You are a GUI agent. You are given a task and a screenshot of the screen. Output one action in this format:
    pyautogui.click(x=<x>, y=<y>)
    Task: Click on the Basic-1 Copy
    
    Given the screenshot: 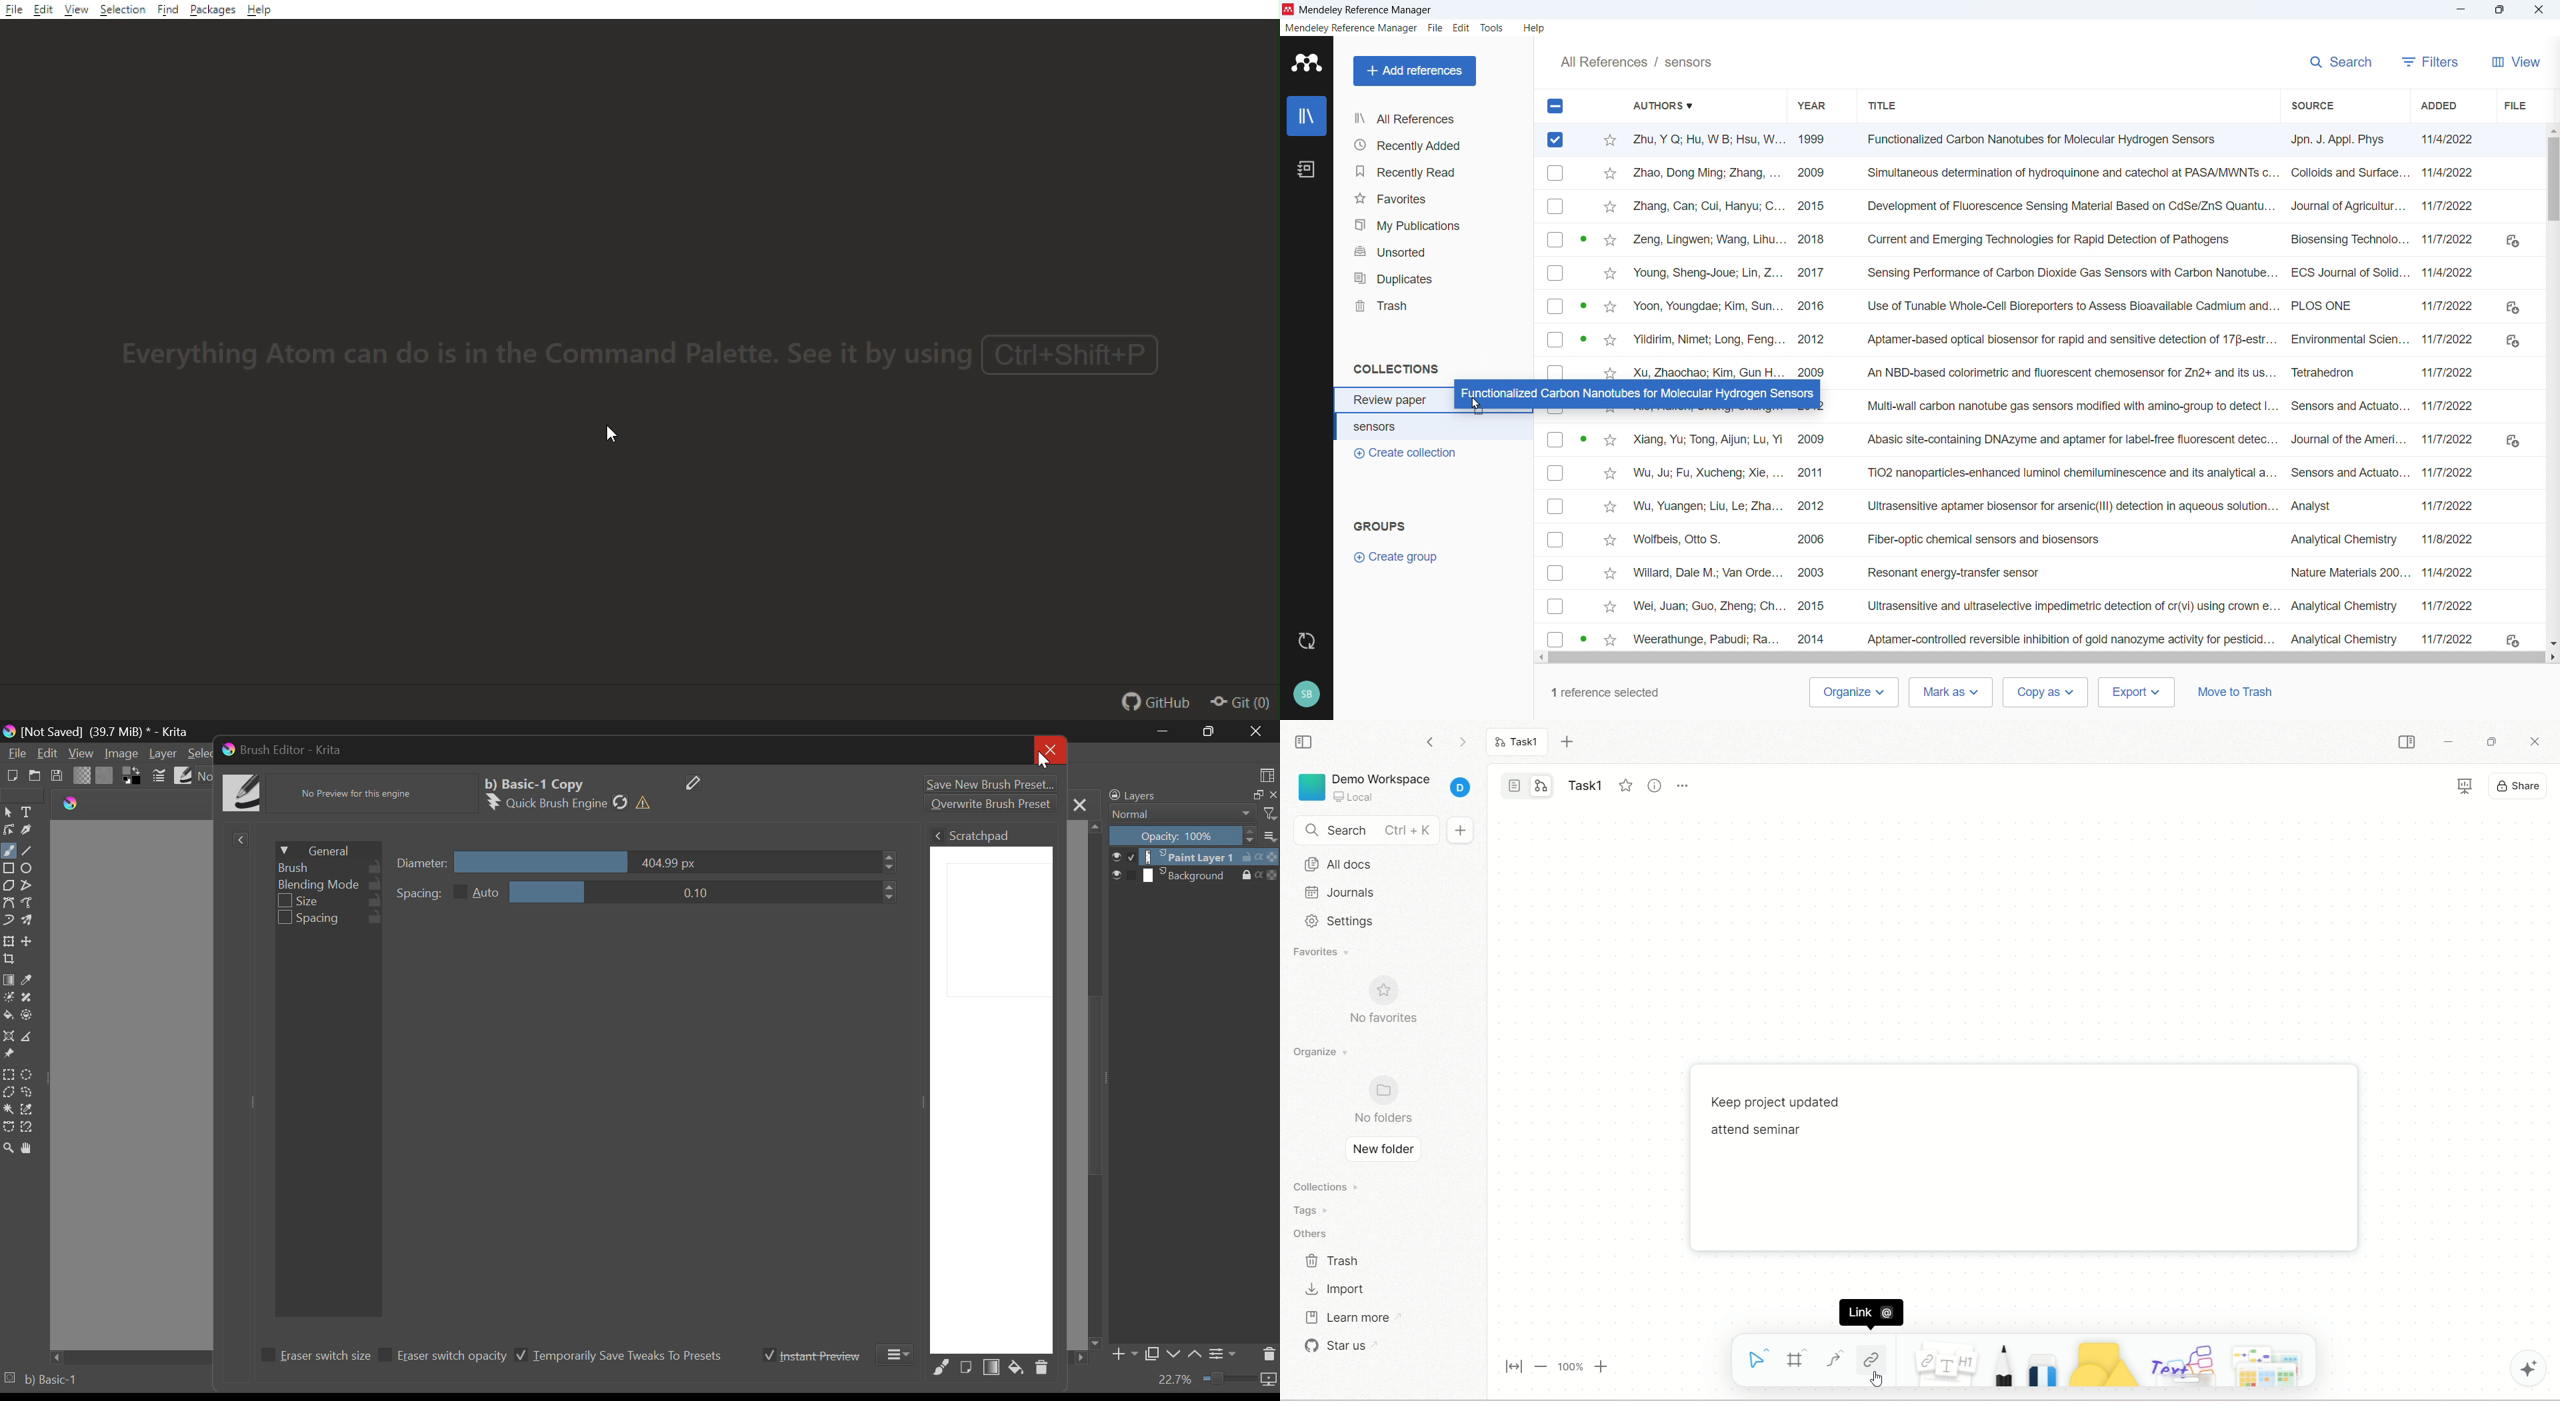 What is the action you would take?
    pyautogui.click(x=551, y=783)
    